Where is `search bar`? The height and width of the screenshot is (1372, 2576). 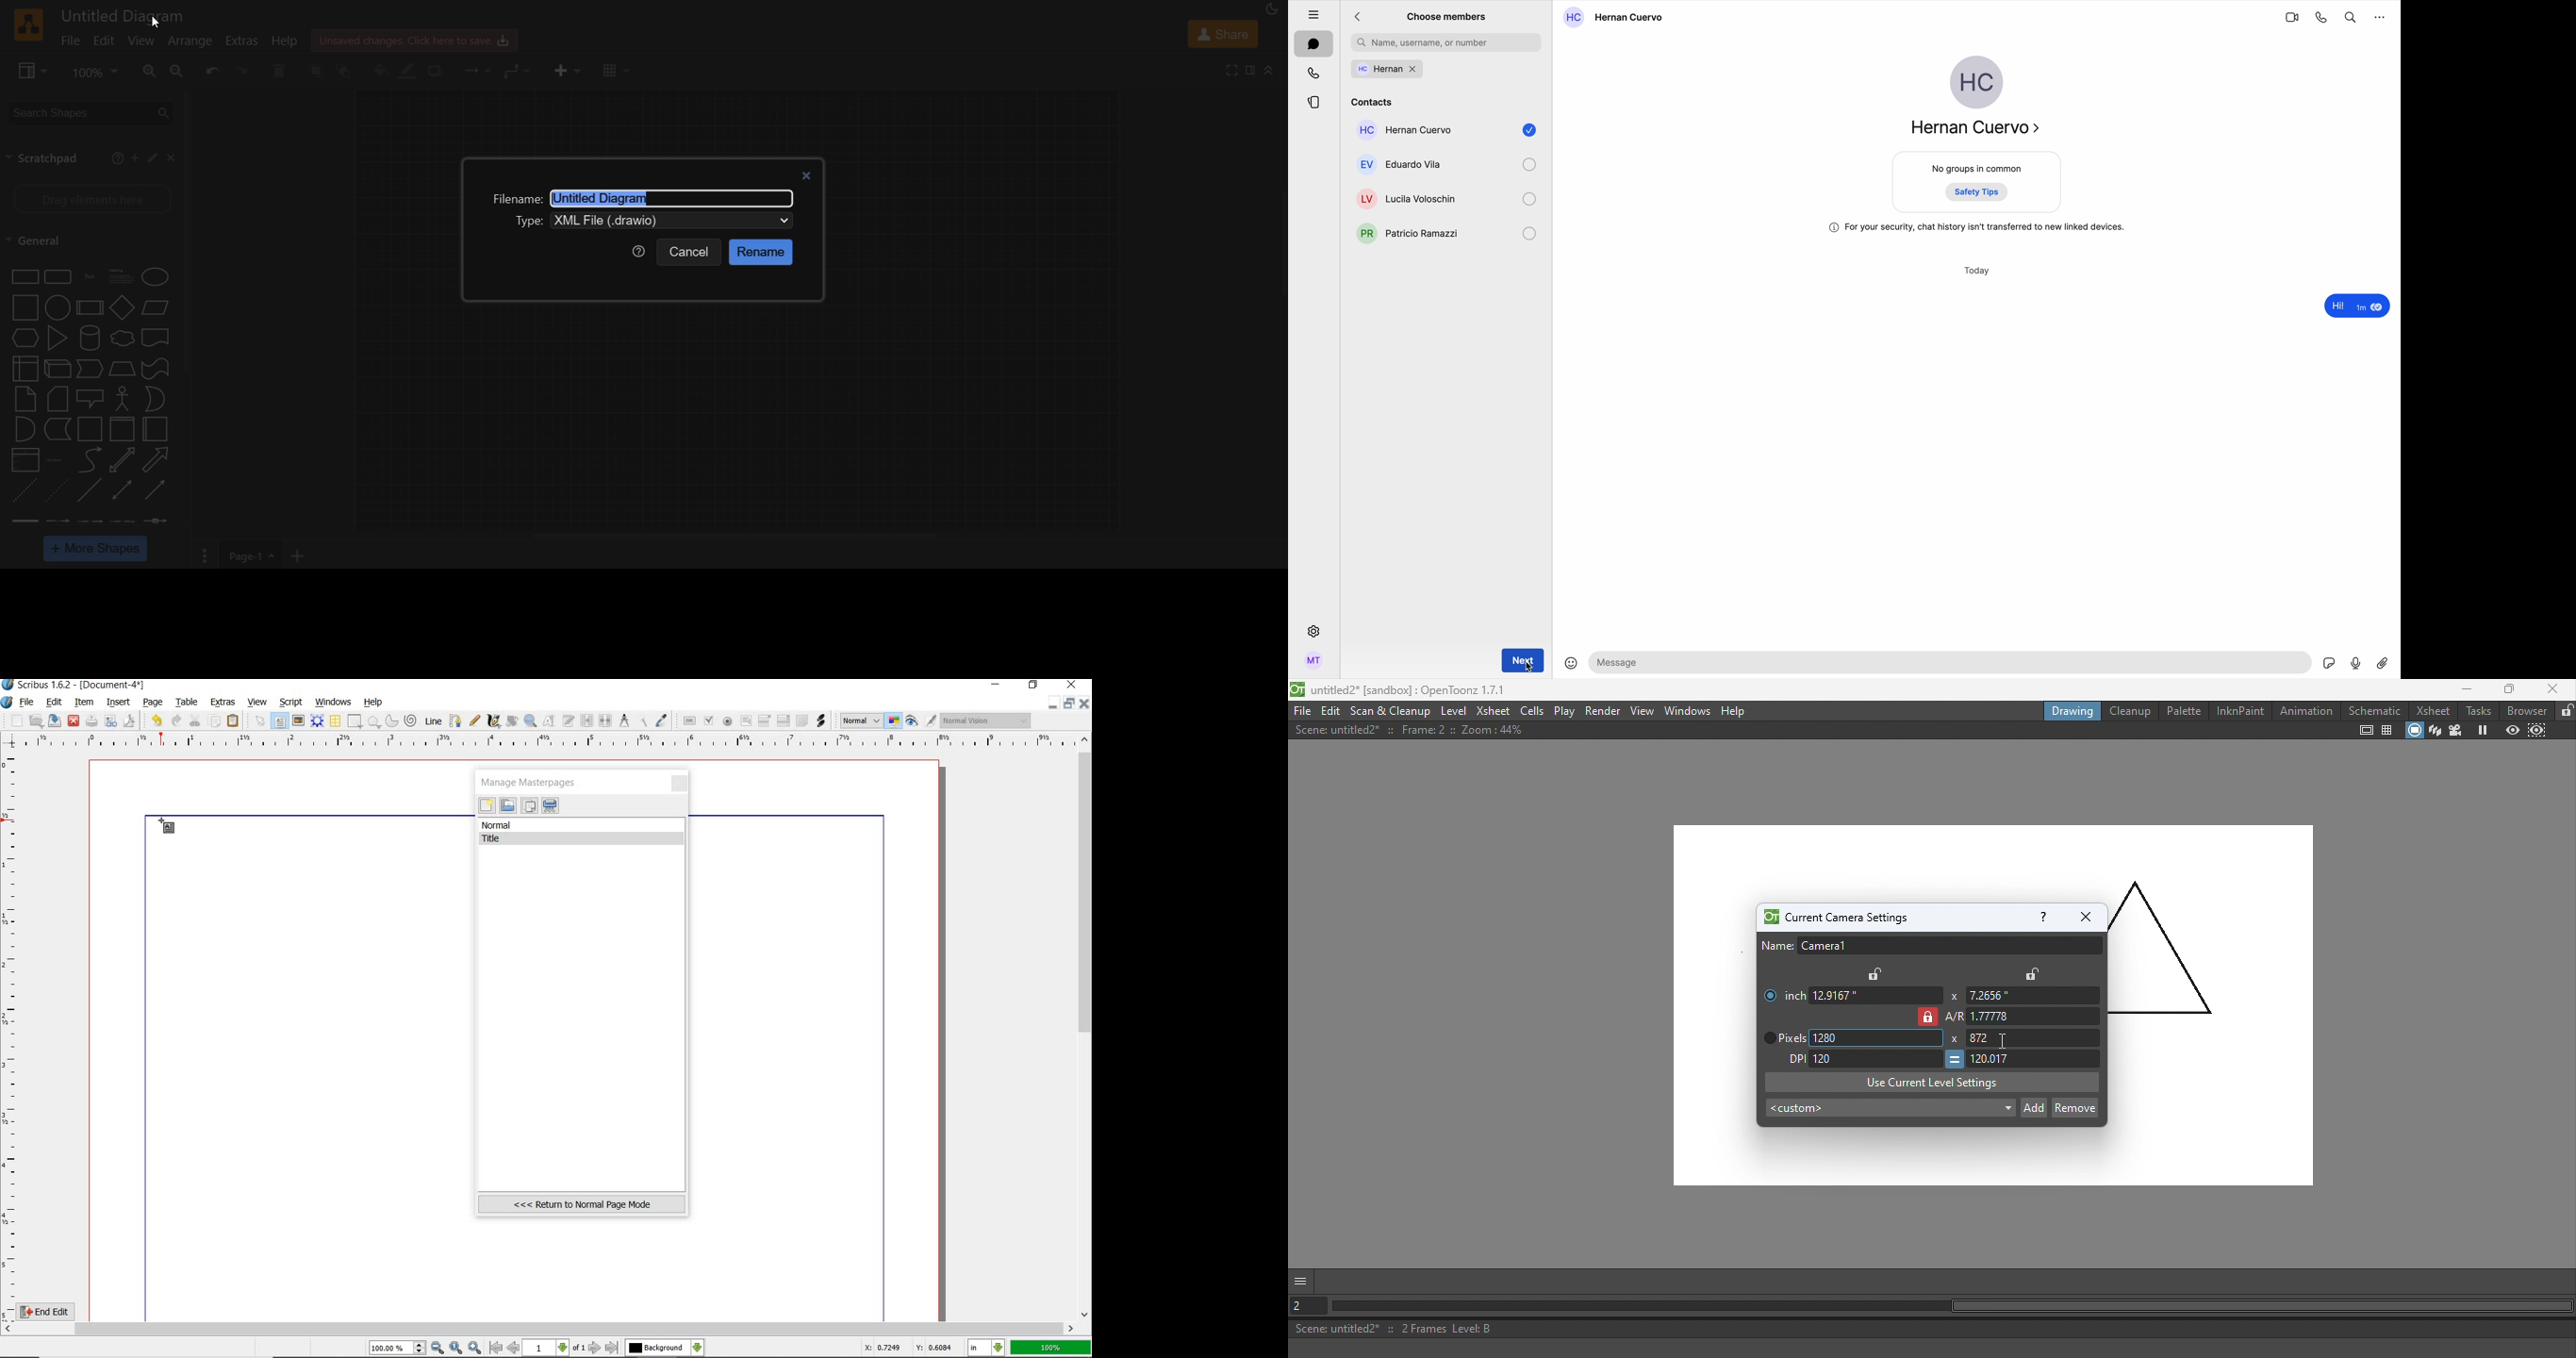
search bar is located at coordinates (1446, 42).